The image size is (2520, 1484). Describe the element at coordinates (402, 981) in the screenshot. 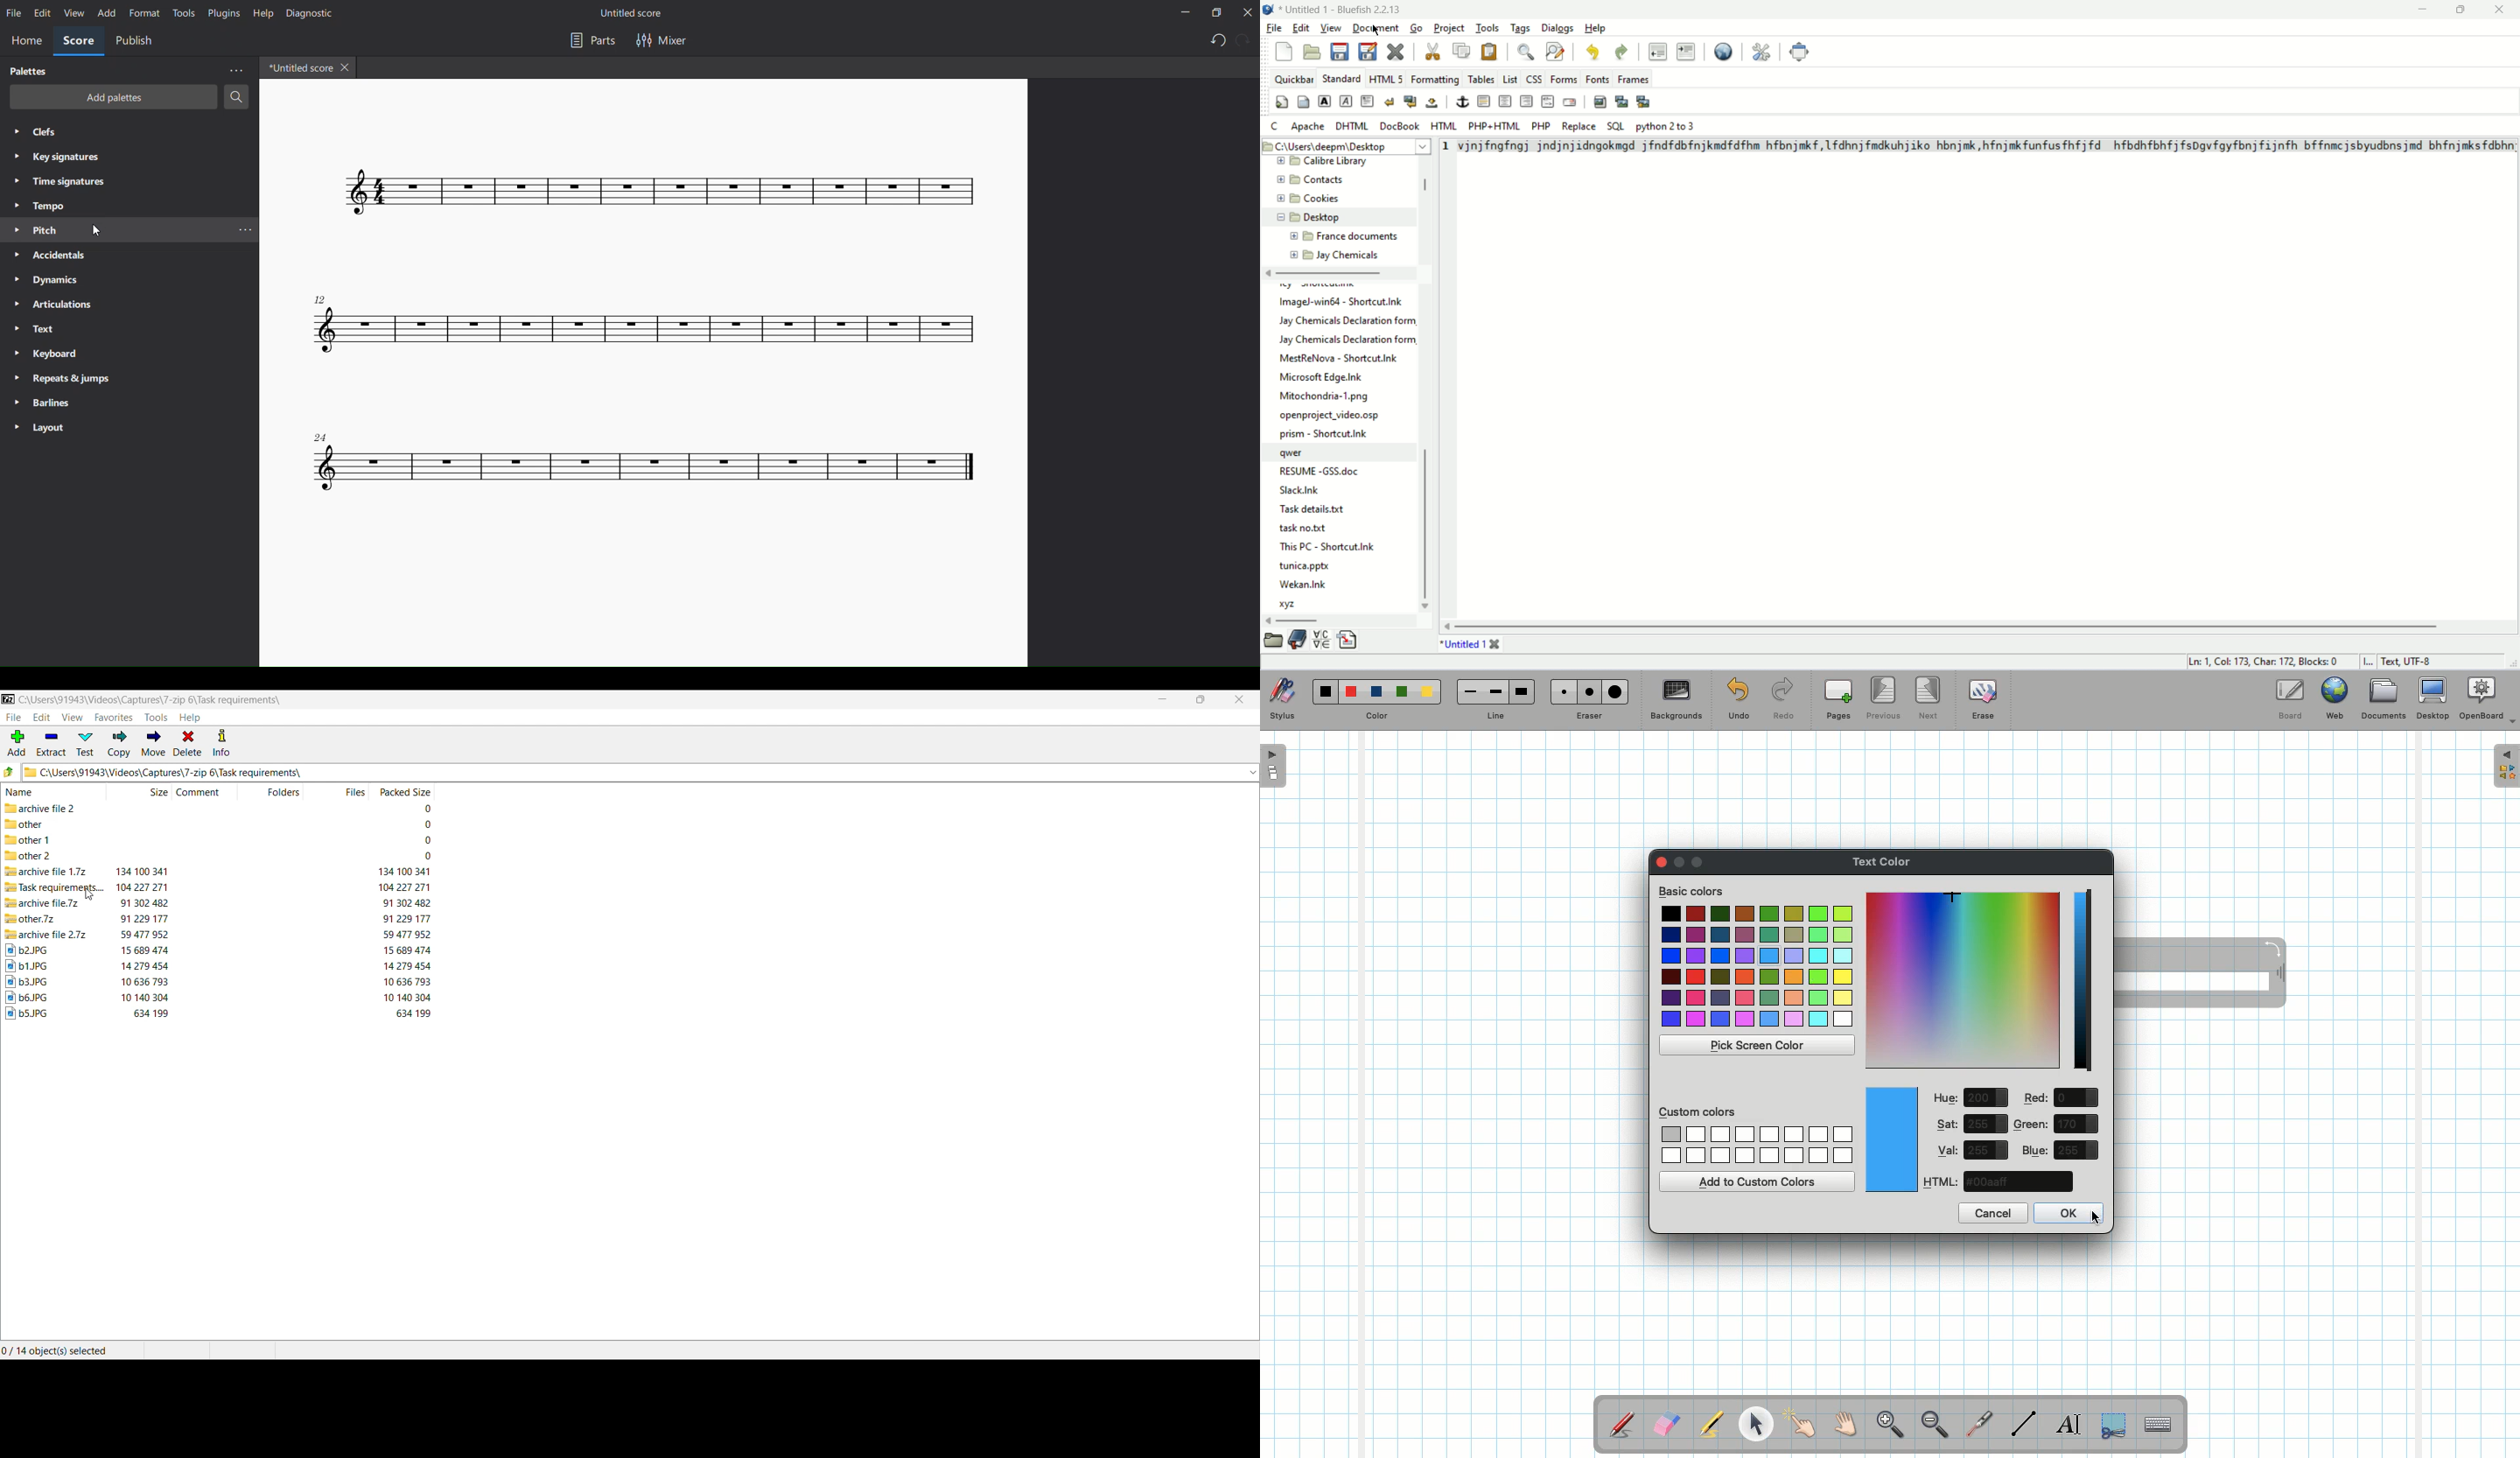

I see `packed size` at that location.